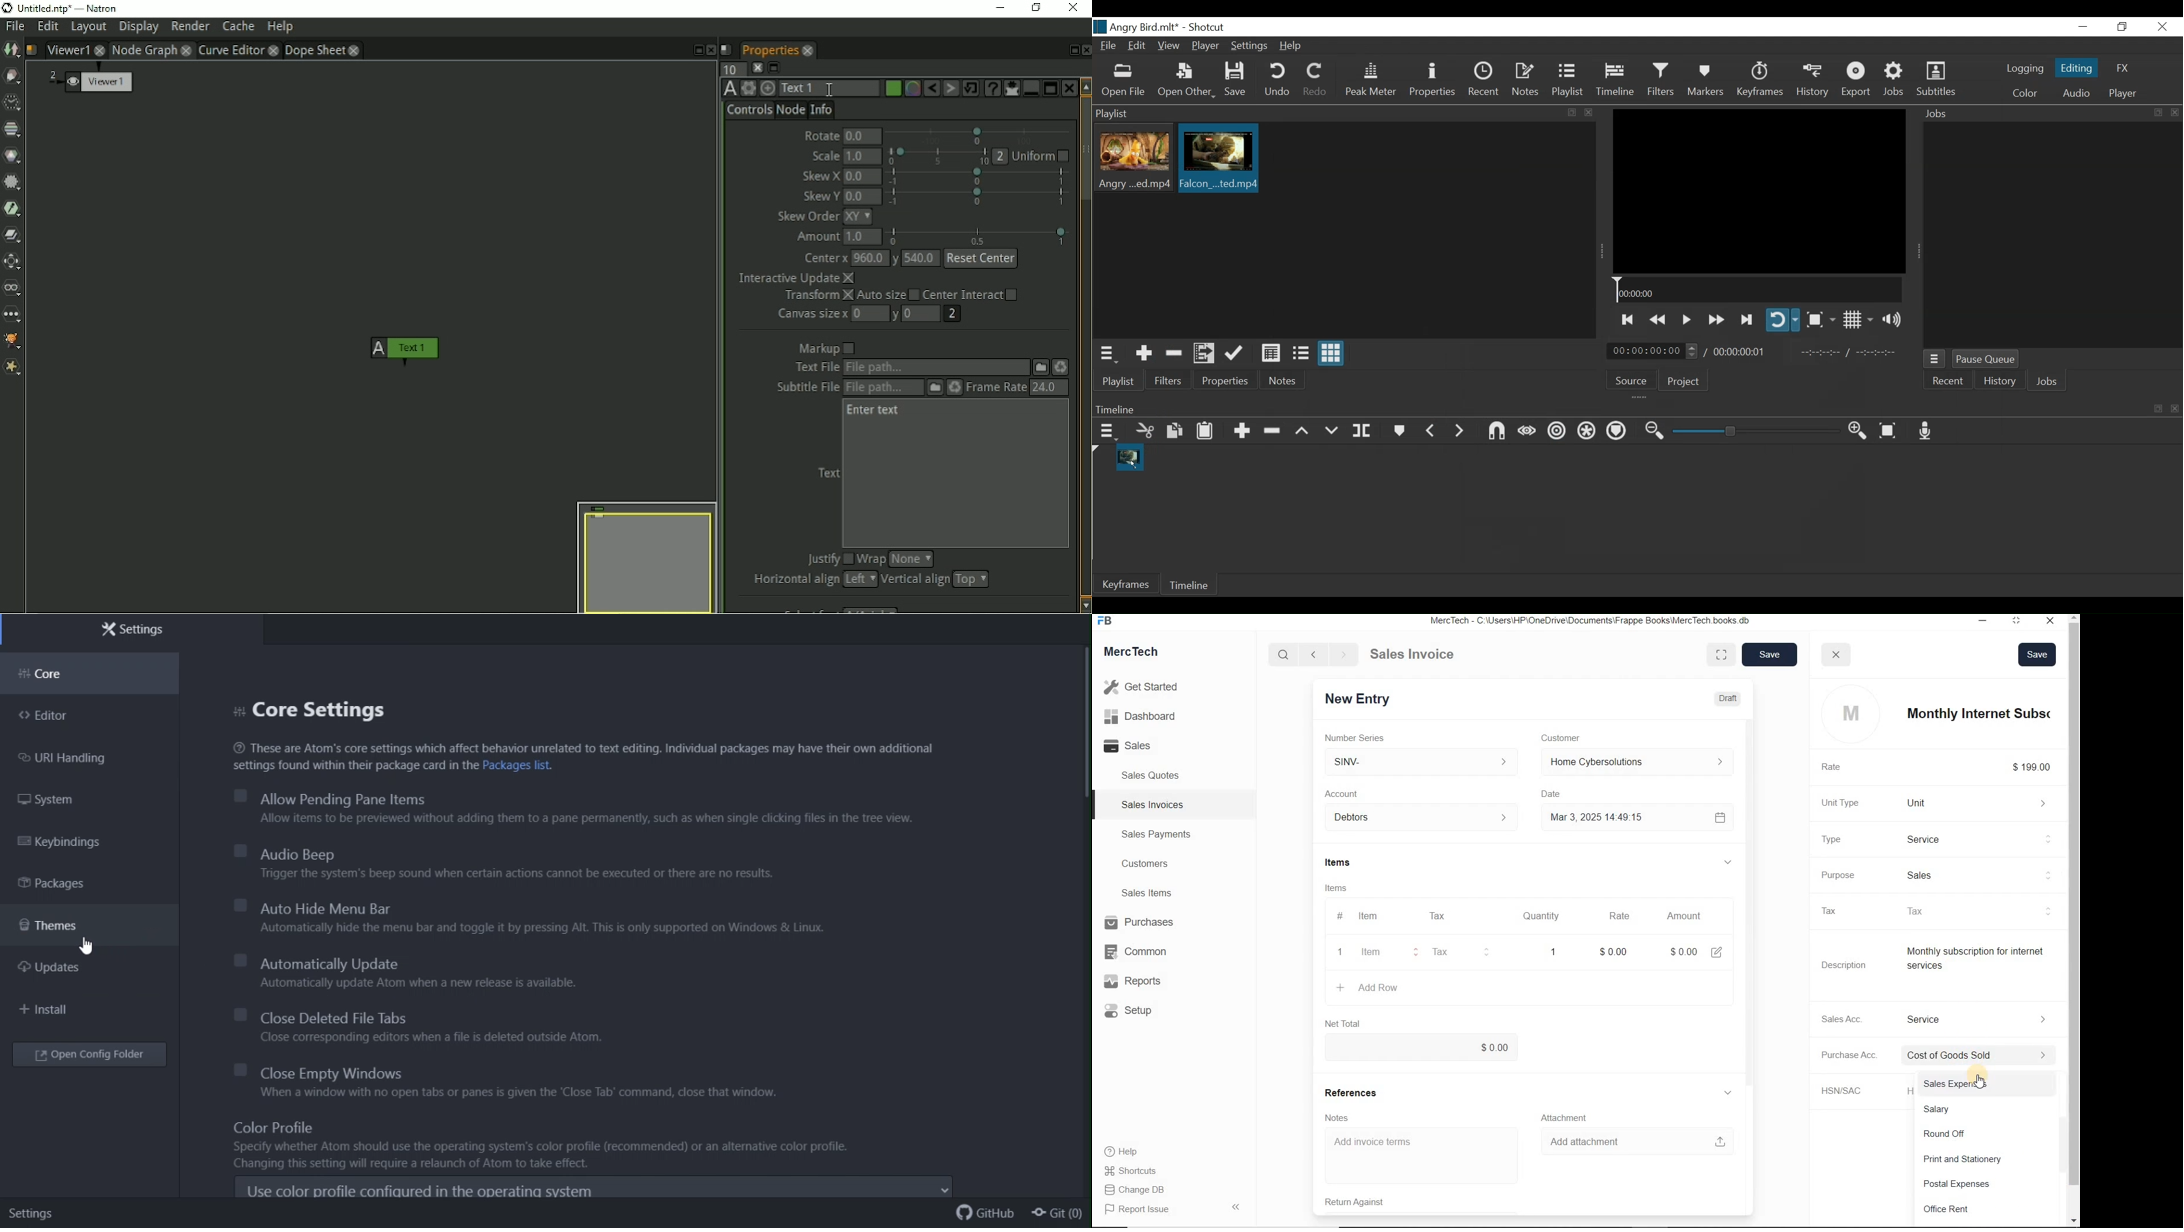  Describe the element at coordinates (2038, 653) in the screenshot. I see `Save` at that location.